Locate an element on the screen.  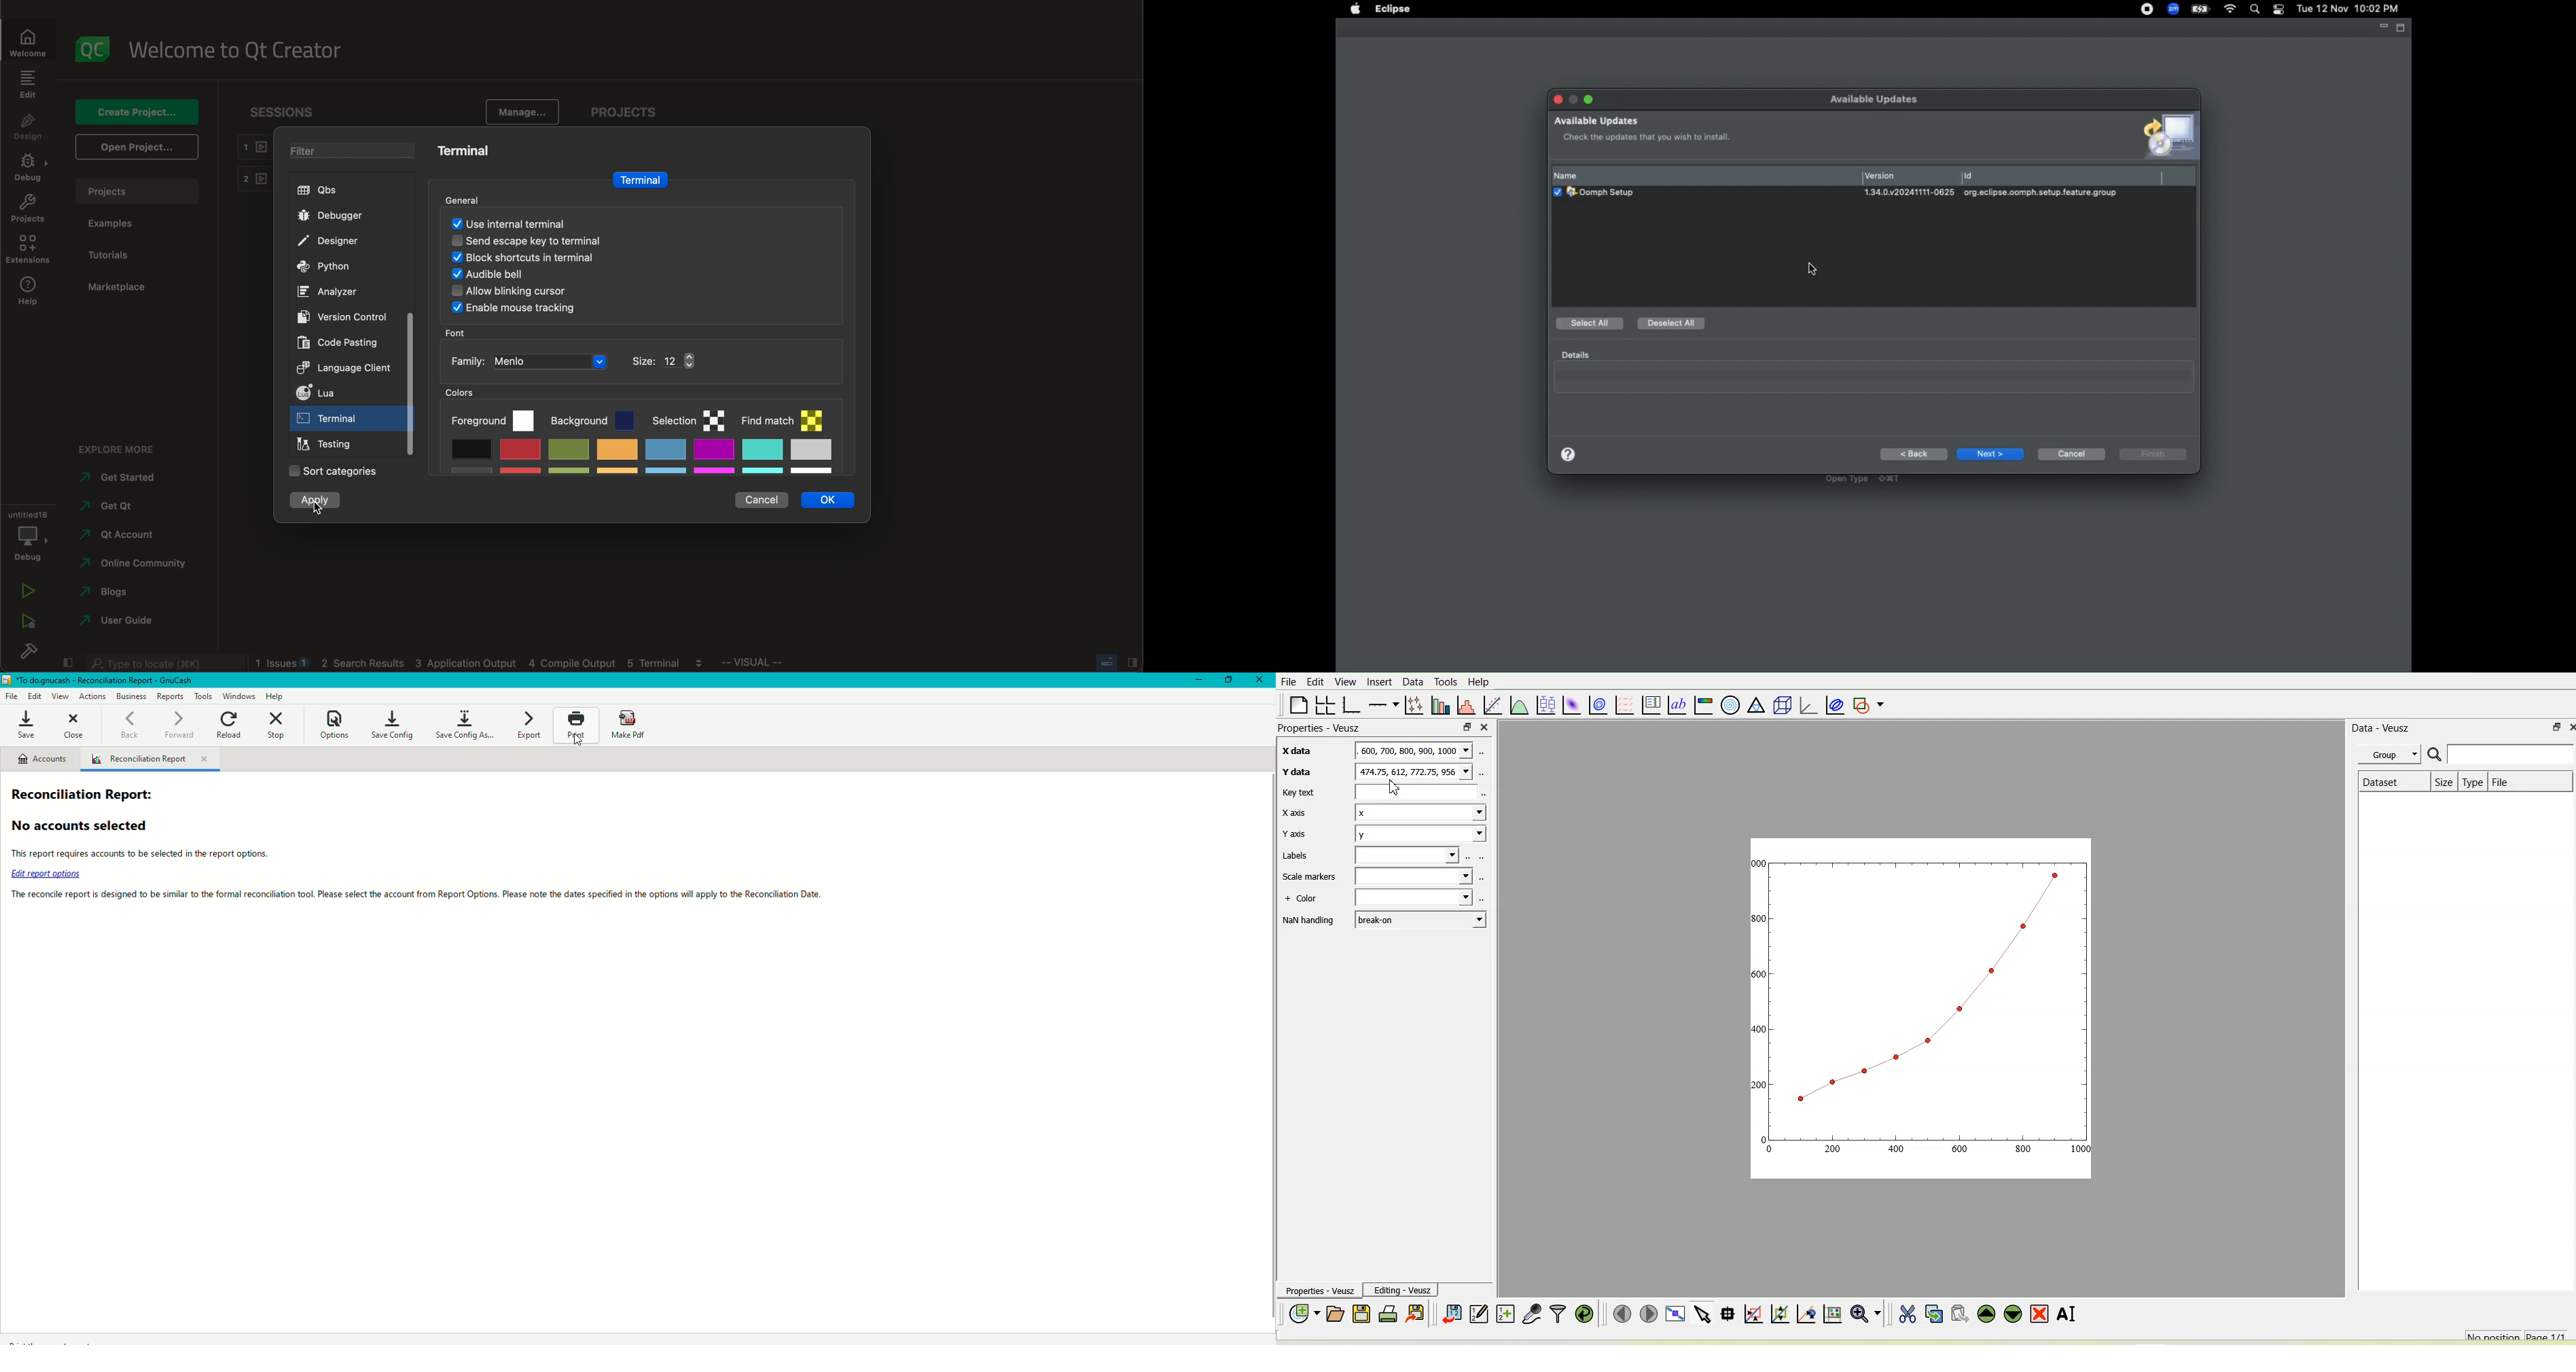
font family is located at coordinates (573, 360).